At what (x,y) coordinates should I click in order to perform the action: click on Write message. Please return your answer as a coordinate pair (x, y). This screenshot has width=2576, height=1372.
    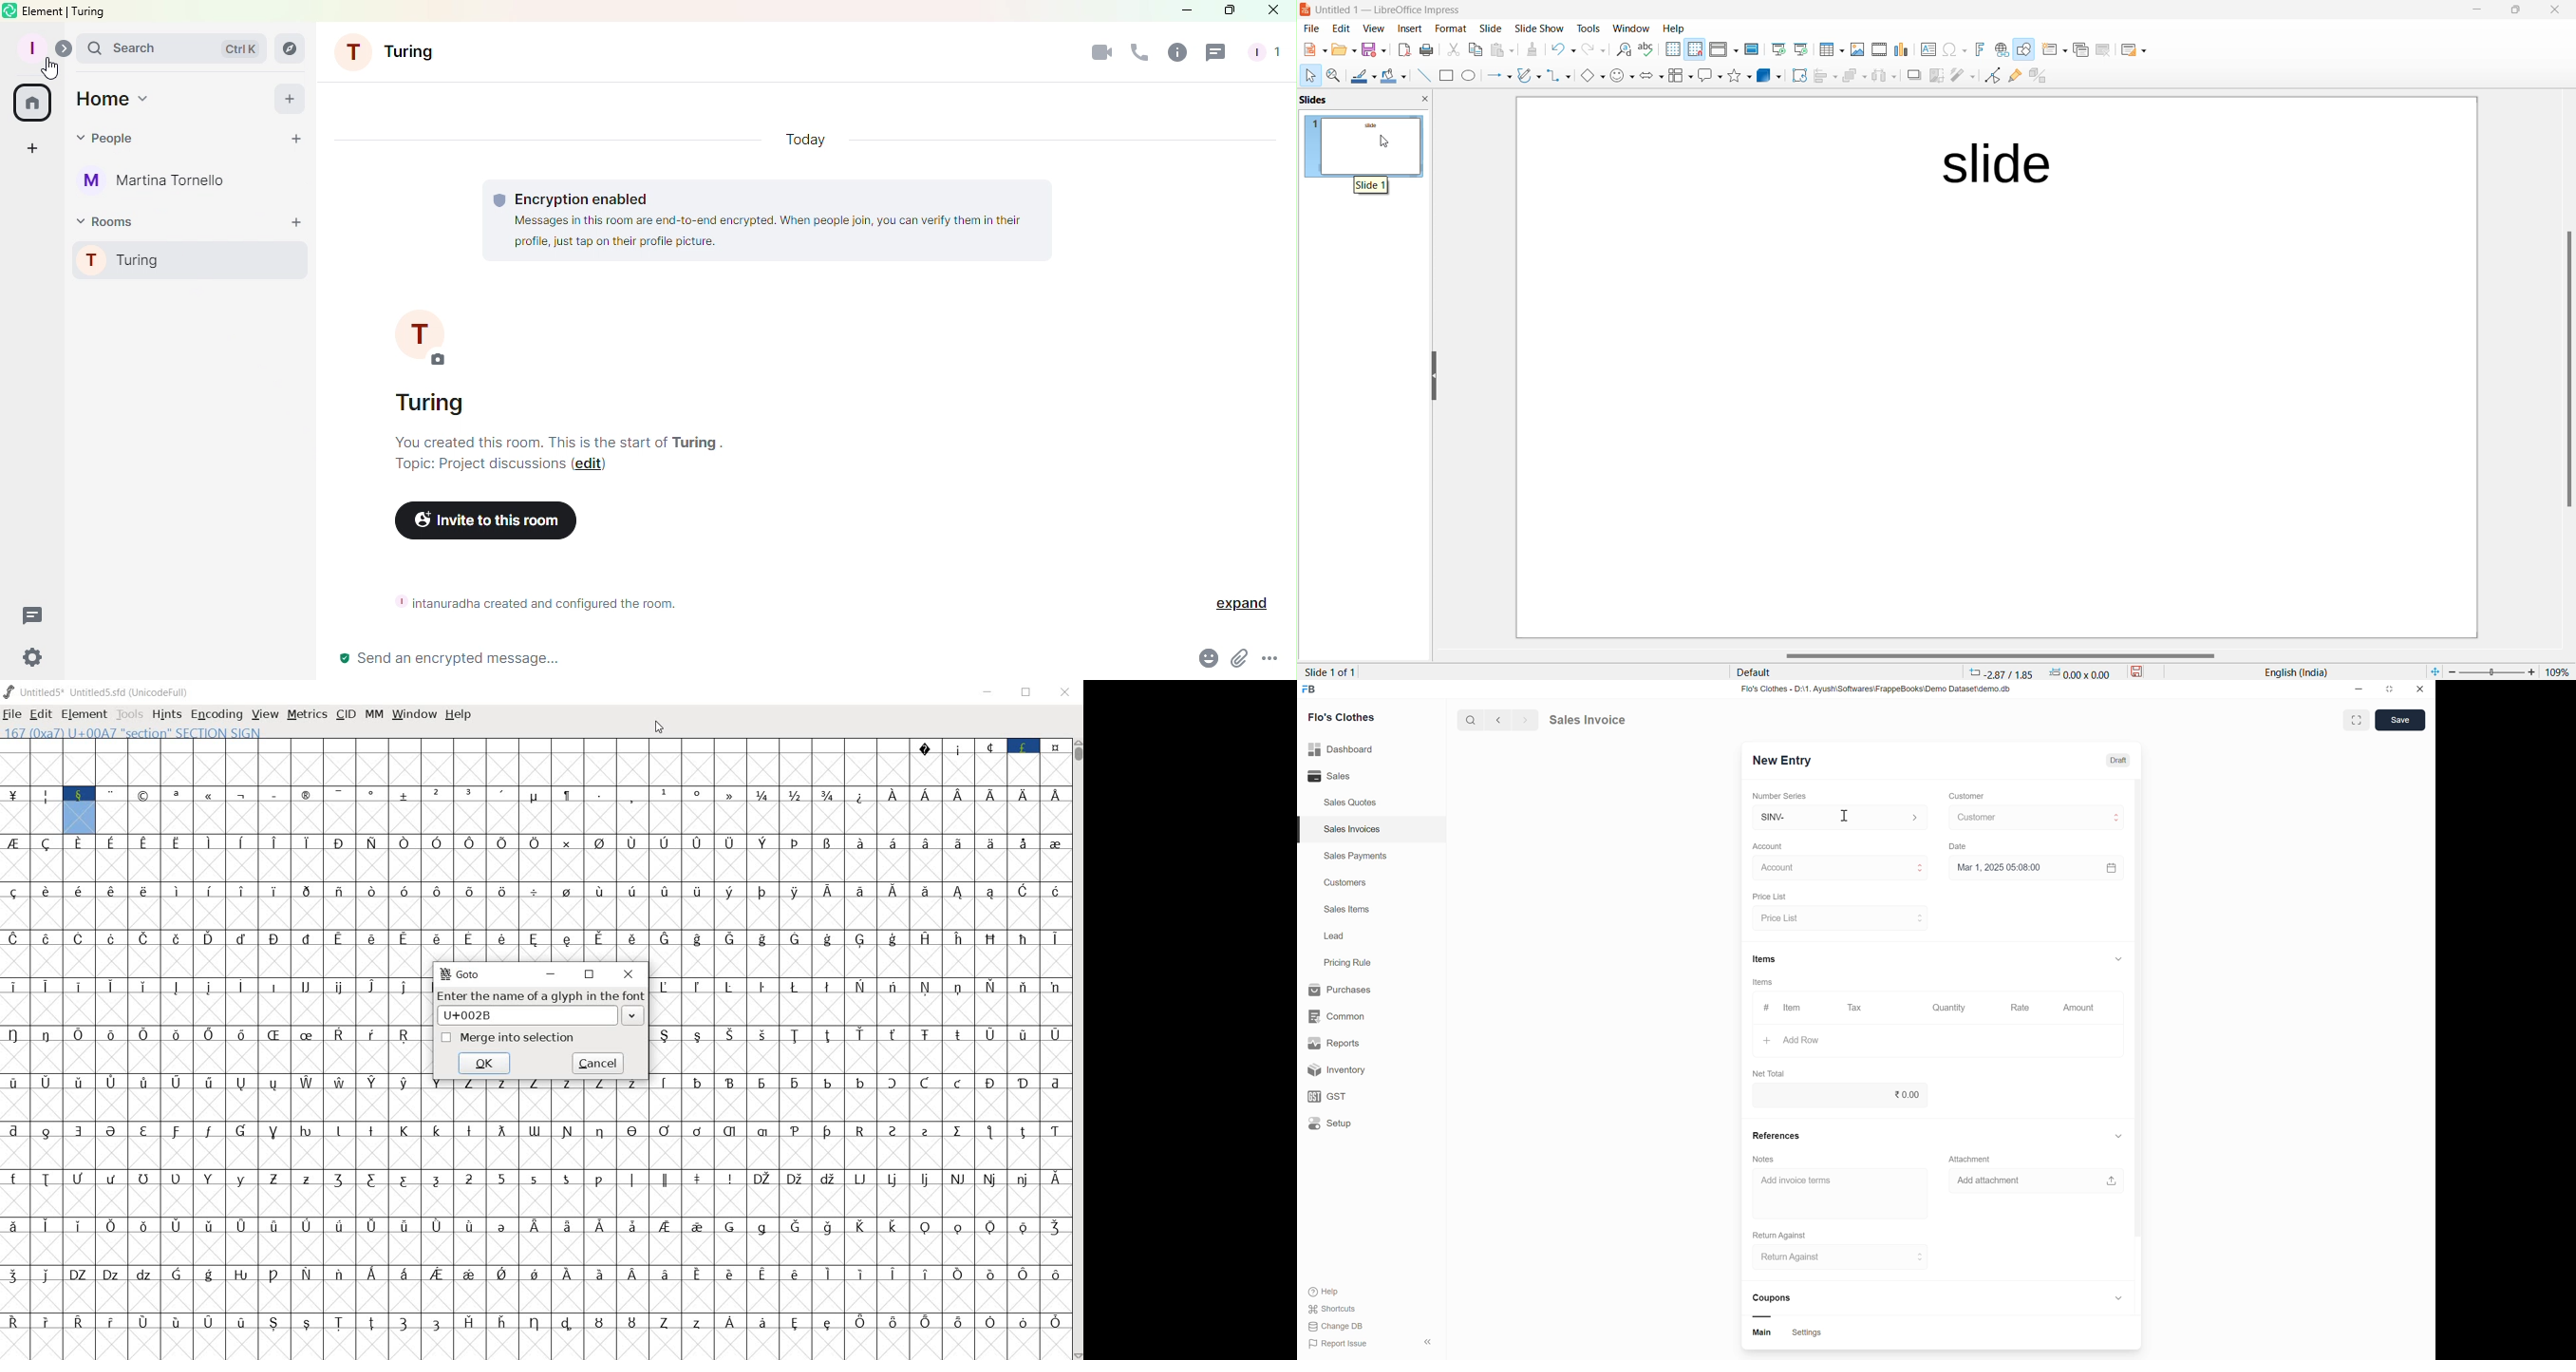
    Looking at the image, I should click on (746, 657).